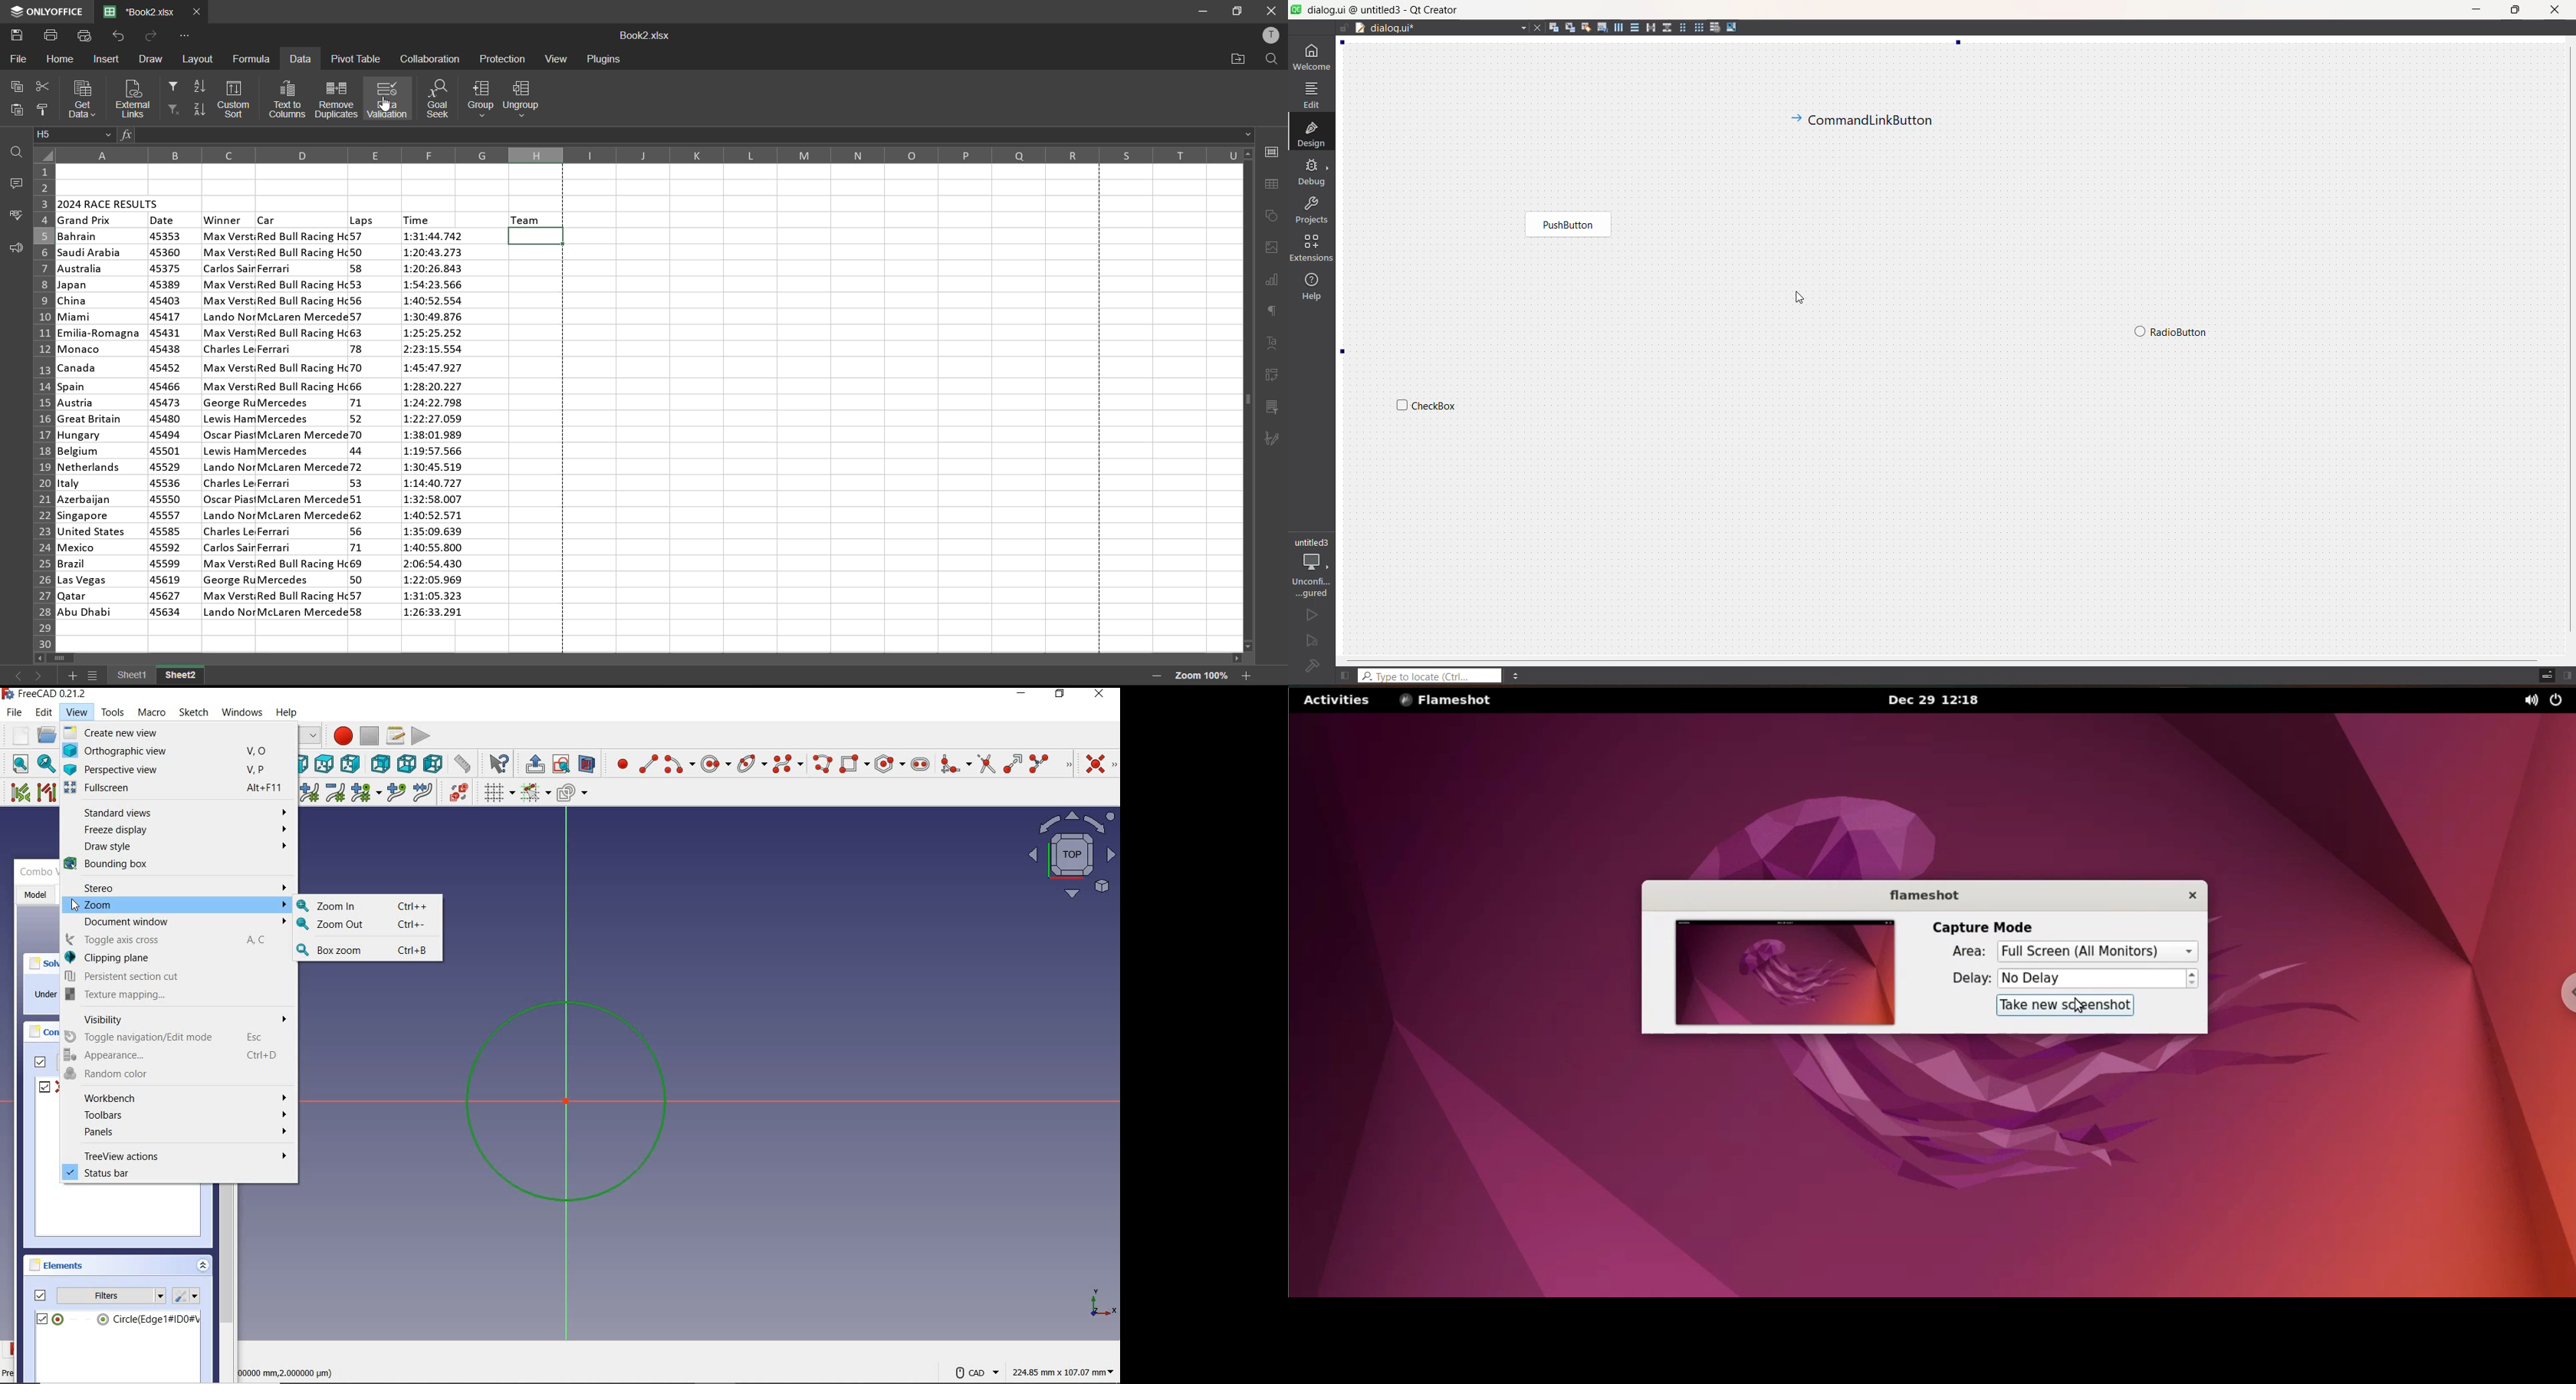 The height and width of the screenshot is (1400, 2576). Describe the element at coordinates (1732, 28) in the screenshot. I see `adjust size` at that location.